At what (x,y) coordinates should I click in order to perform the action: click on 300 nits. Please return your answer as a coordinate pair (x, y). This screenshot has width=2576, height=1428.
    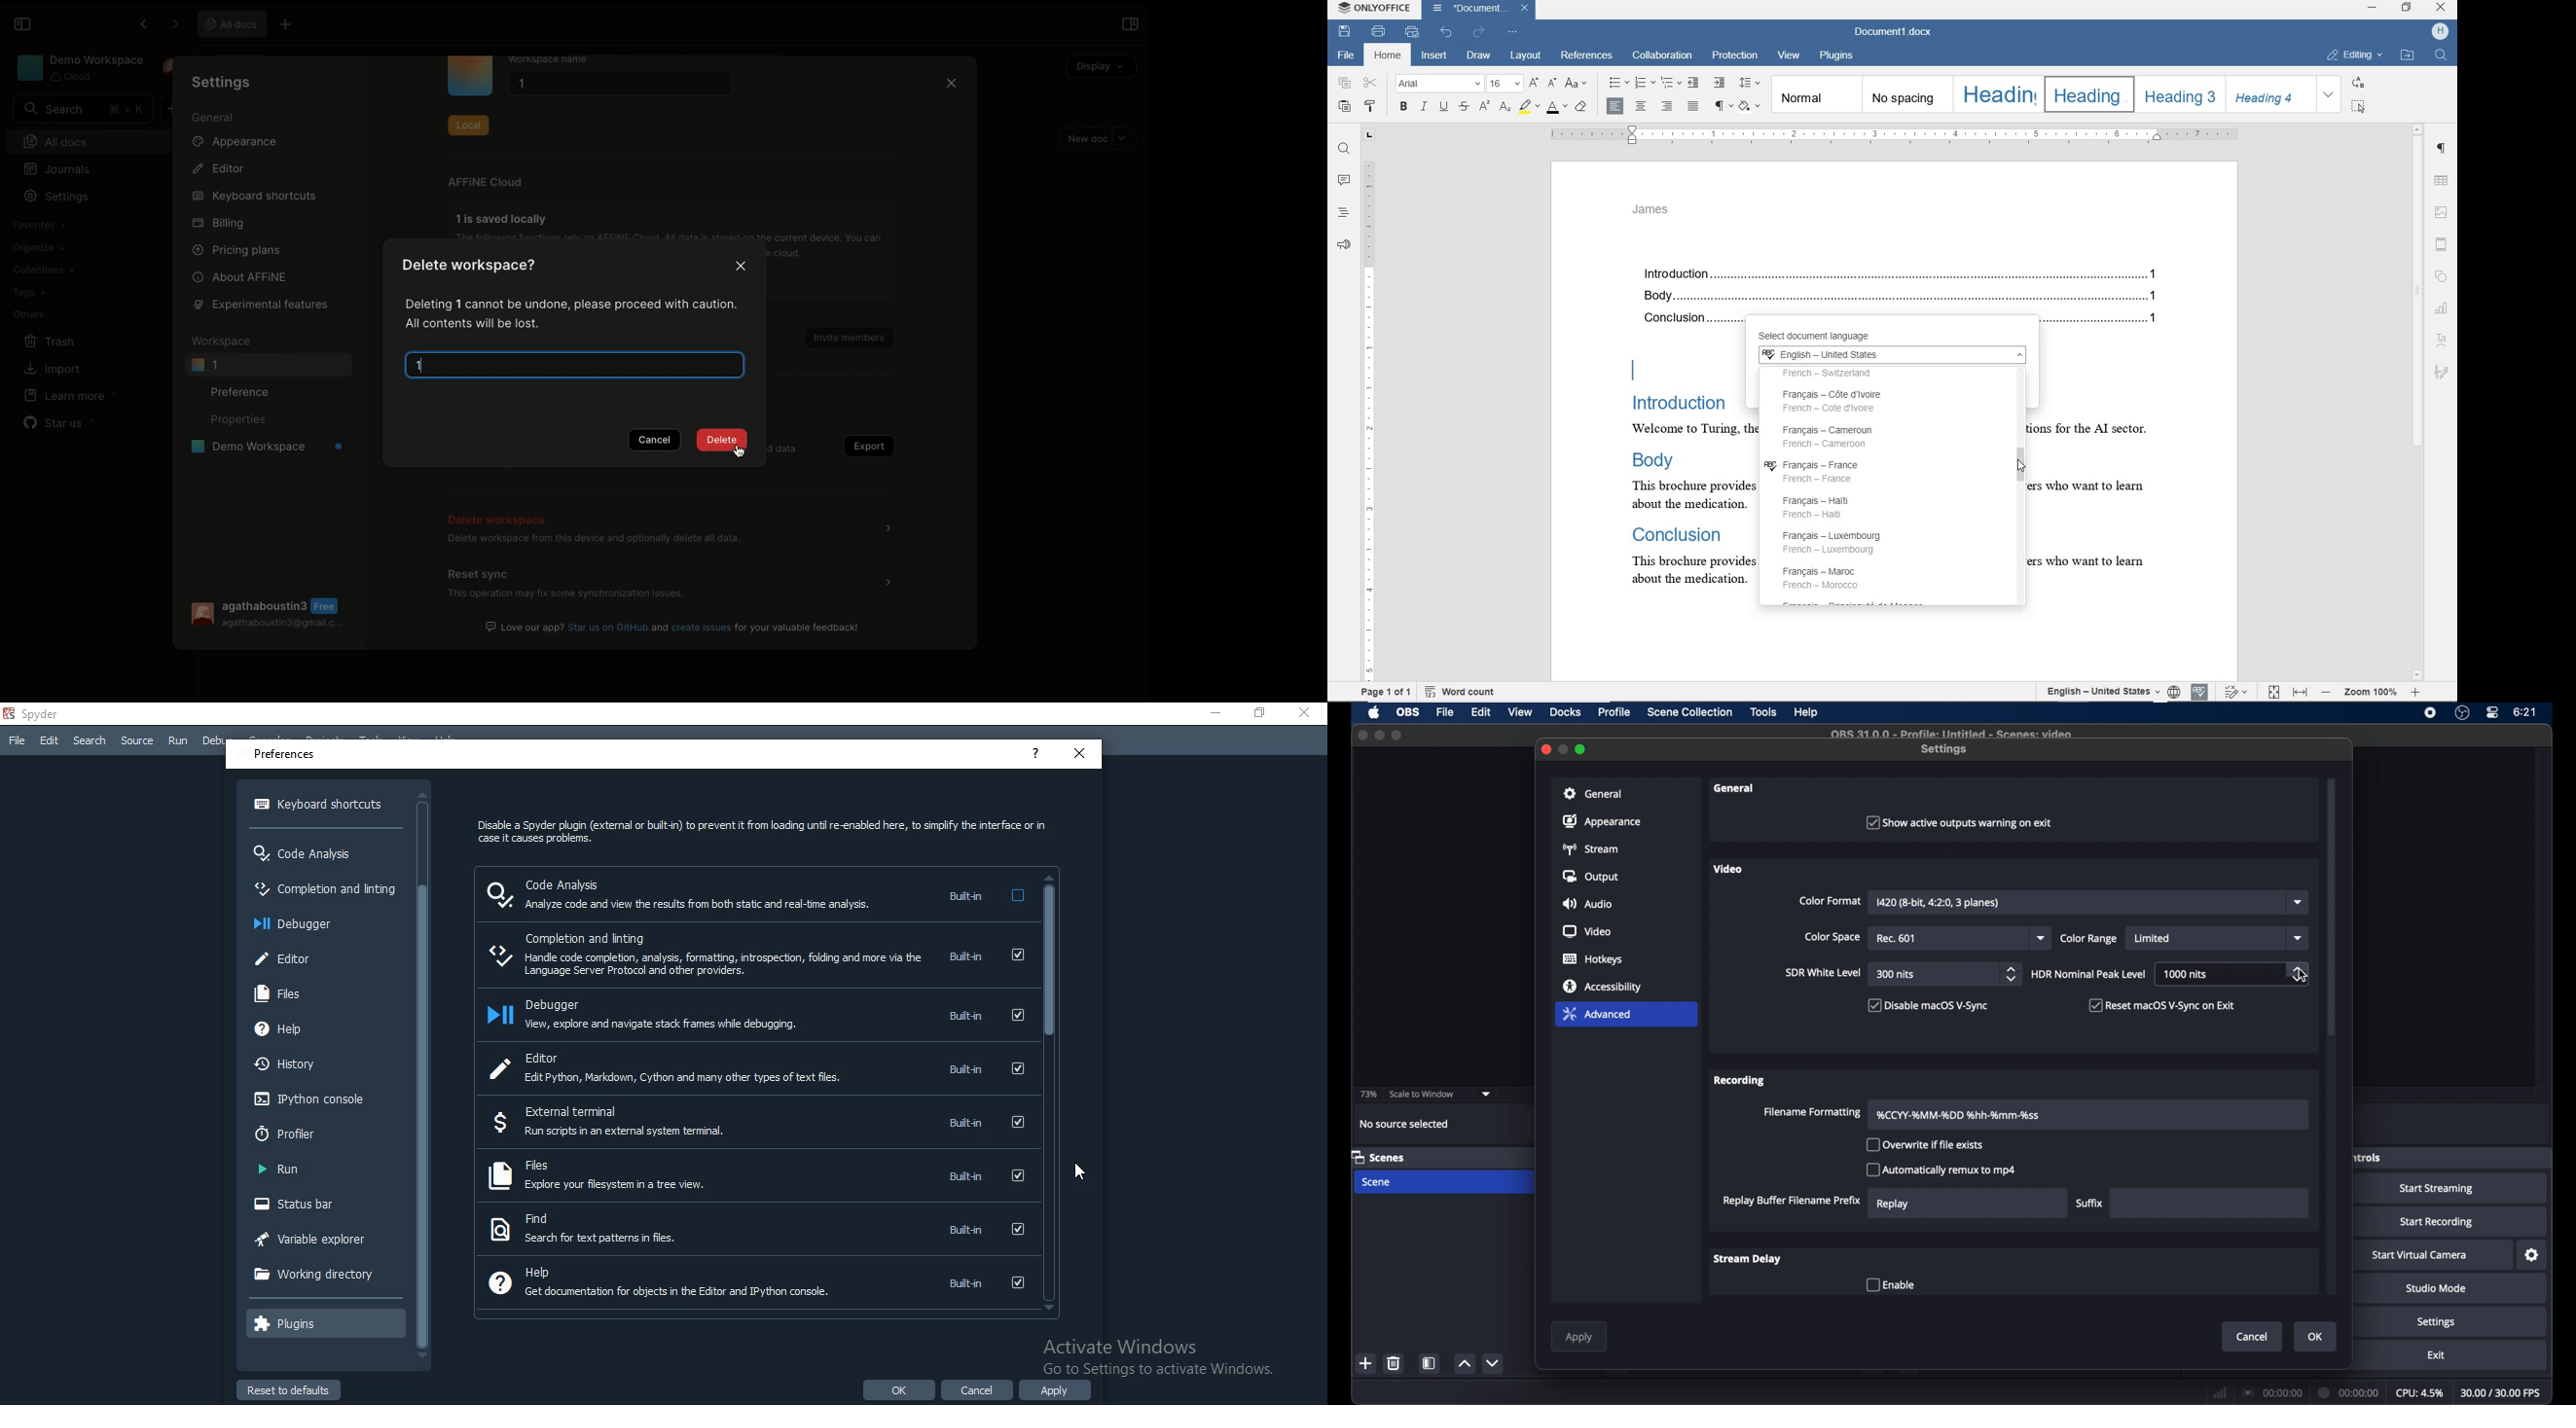
    Looking at the image, I should click on (1896, 974).